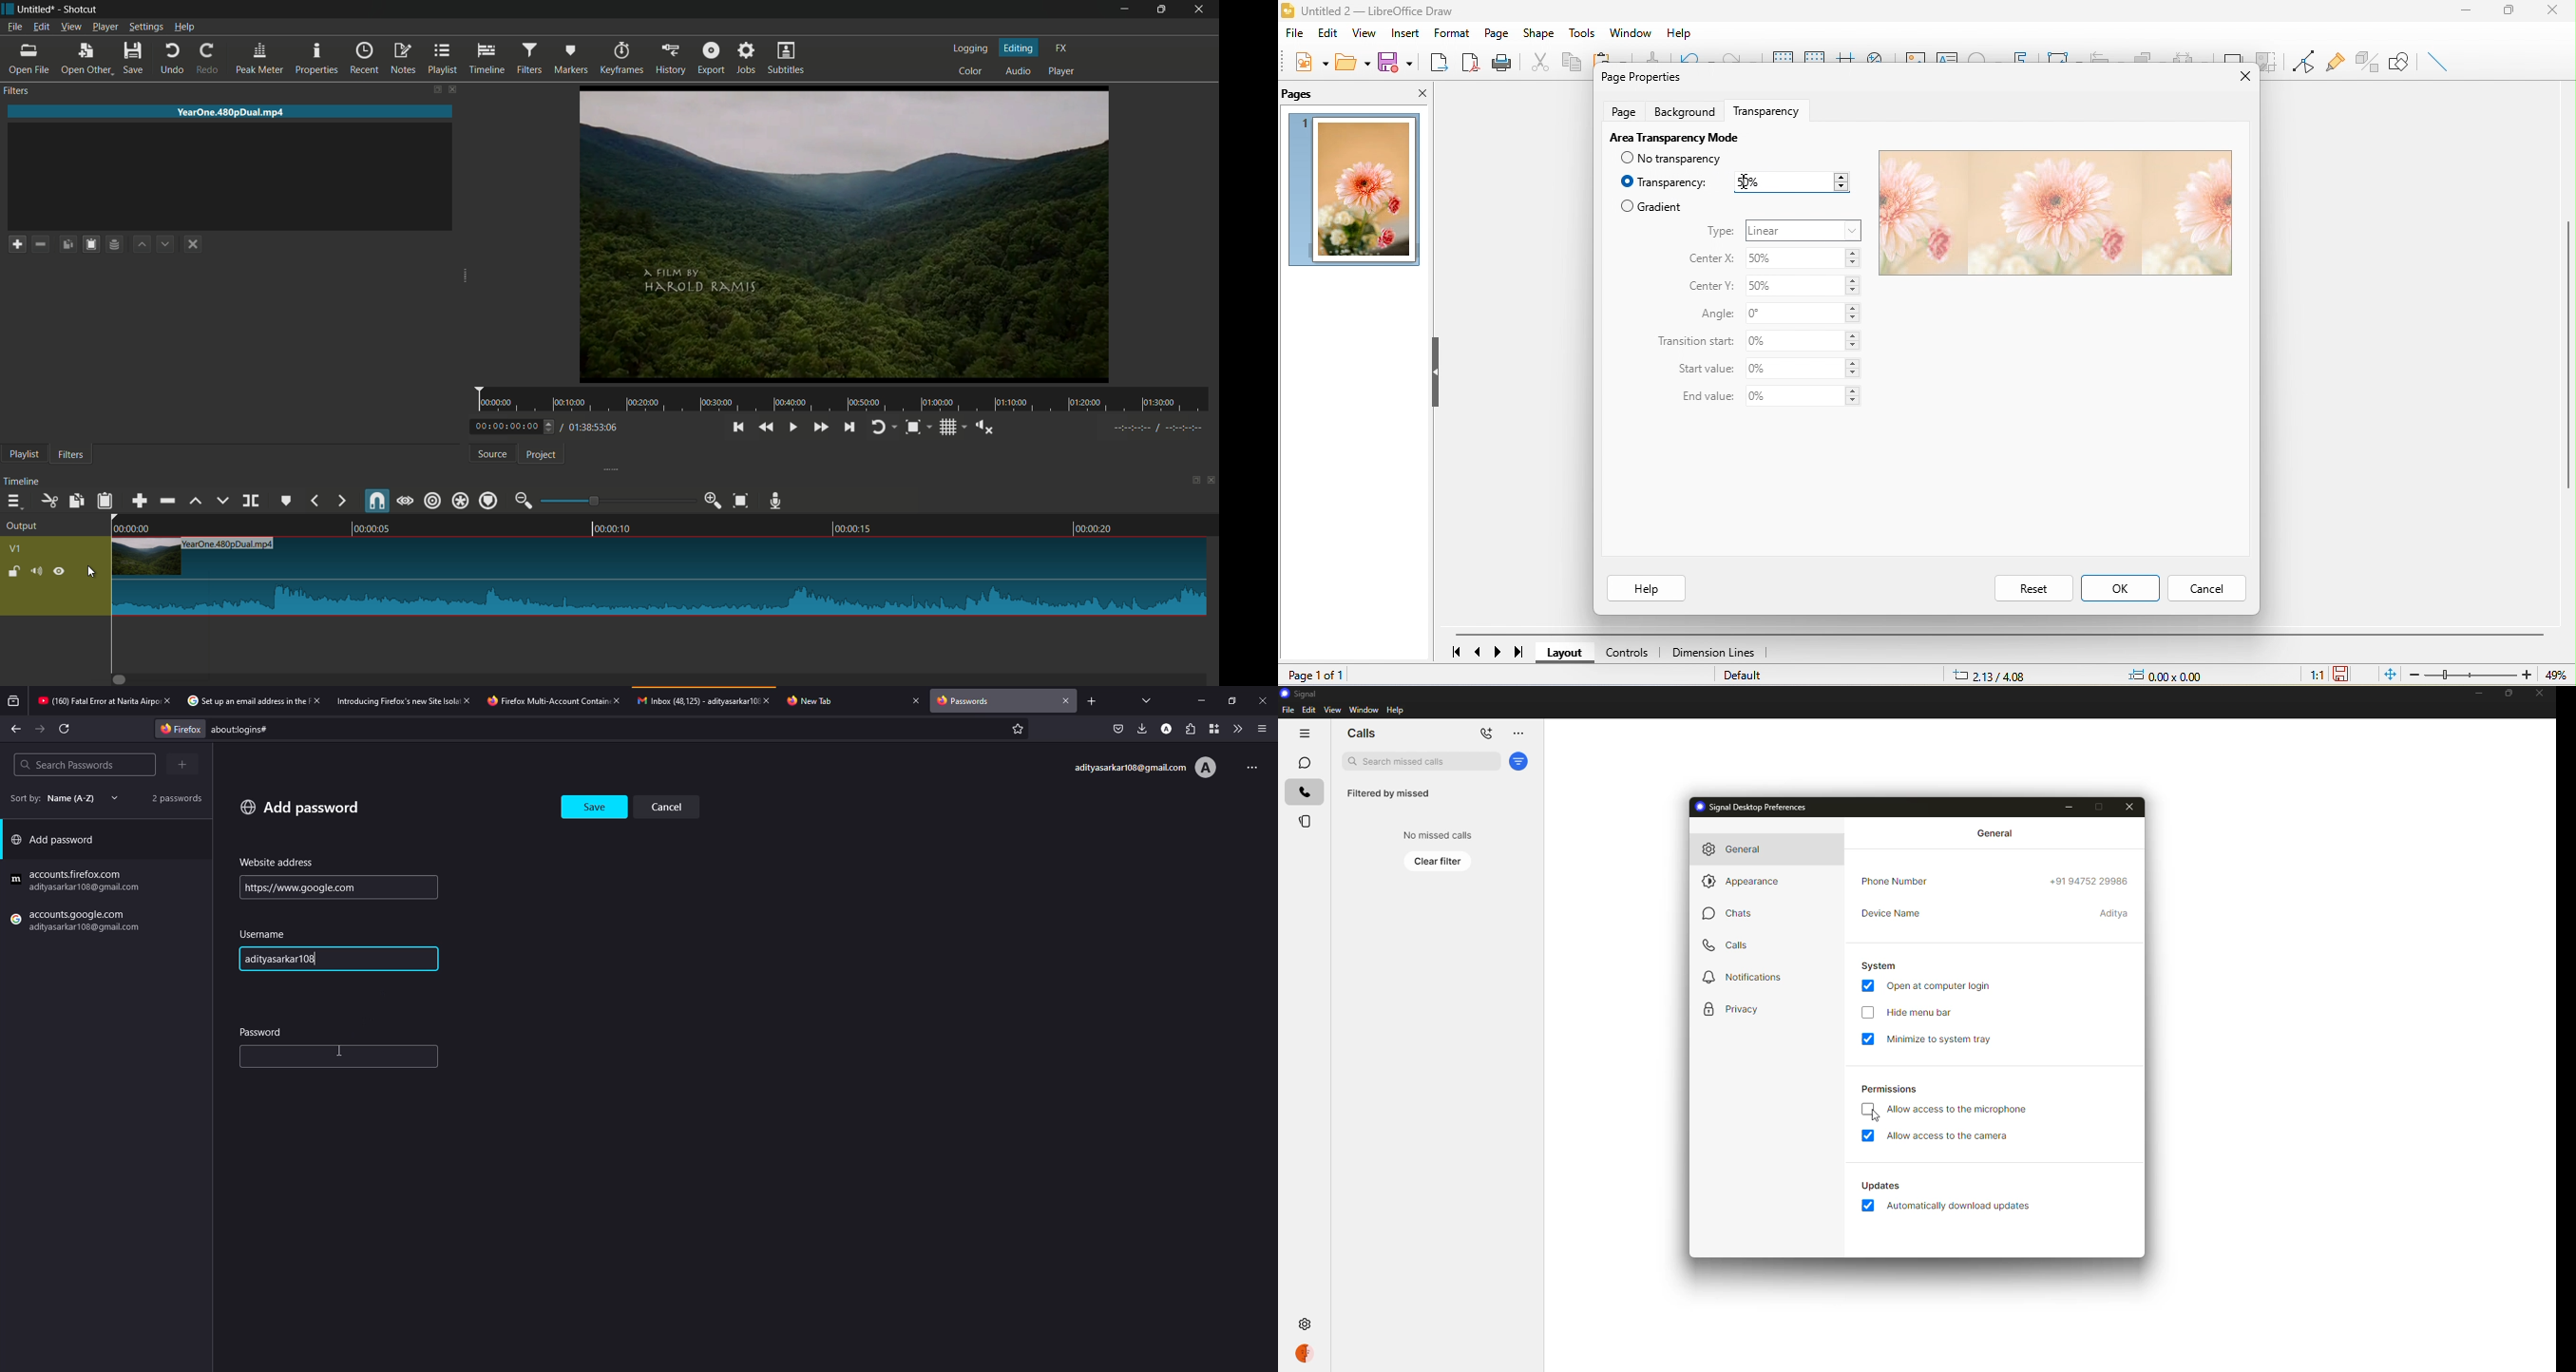 This screenshot has height=1372, width=2576. Describe the element at coordinates (817, 700) in the screenshot. I see `tab` at that location.